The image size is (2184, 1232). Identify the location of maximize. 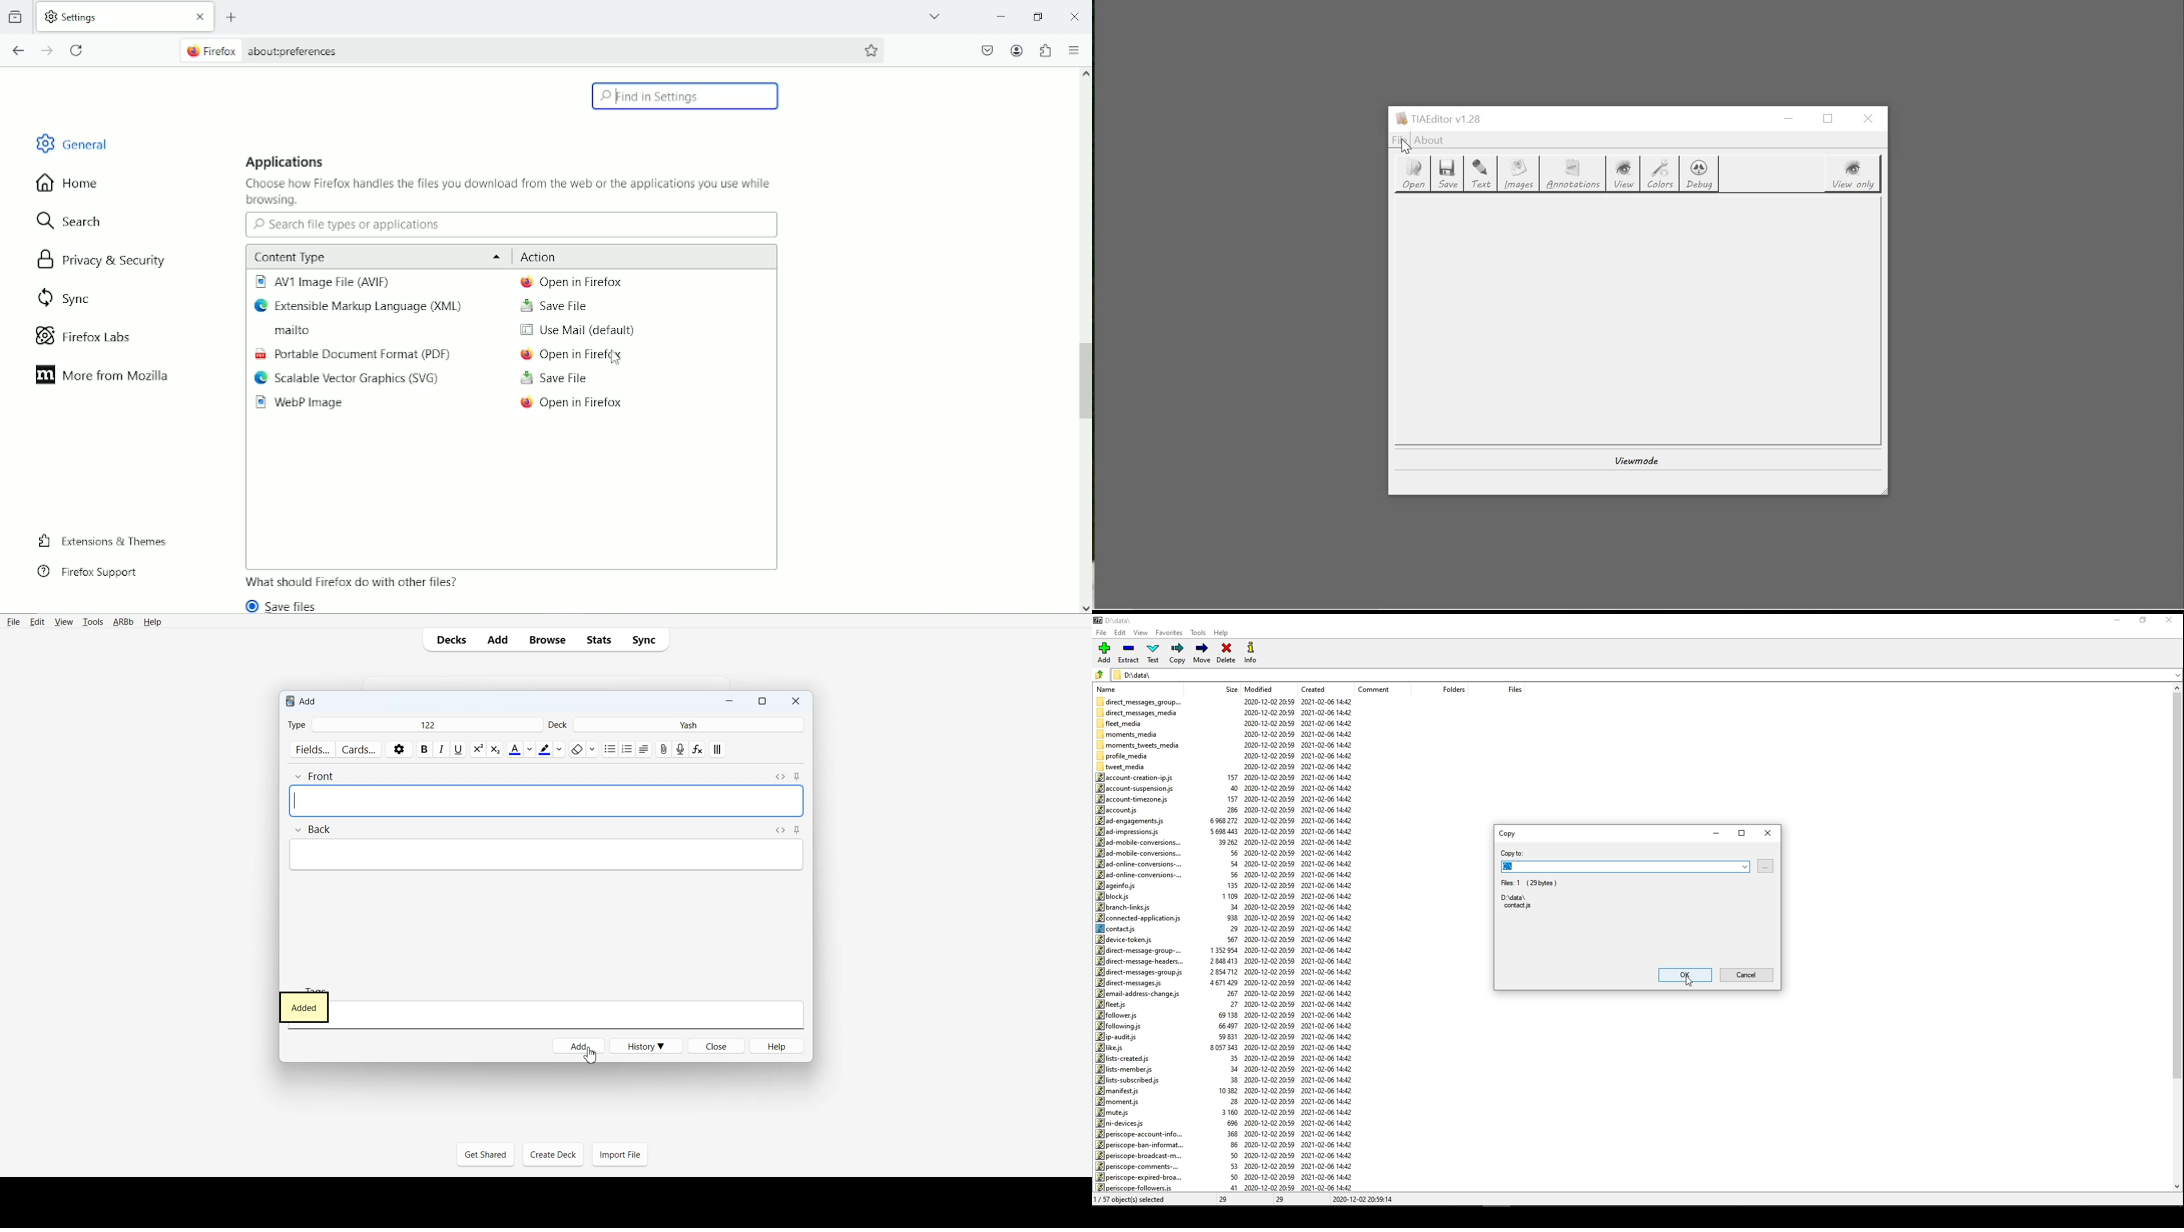
(1742, 832).